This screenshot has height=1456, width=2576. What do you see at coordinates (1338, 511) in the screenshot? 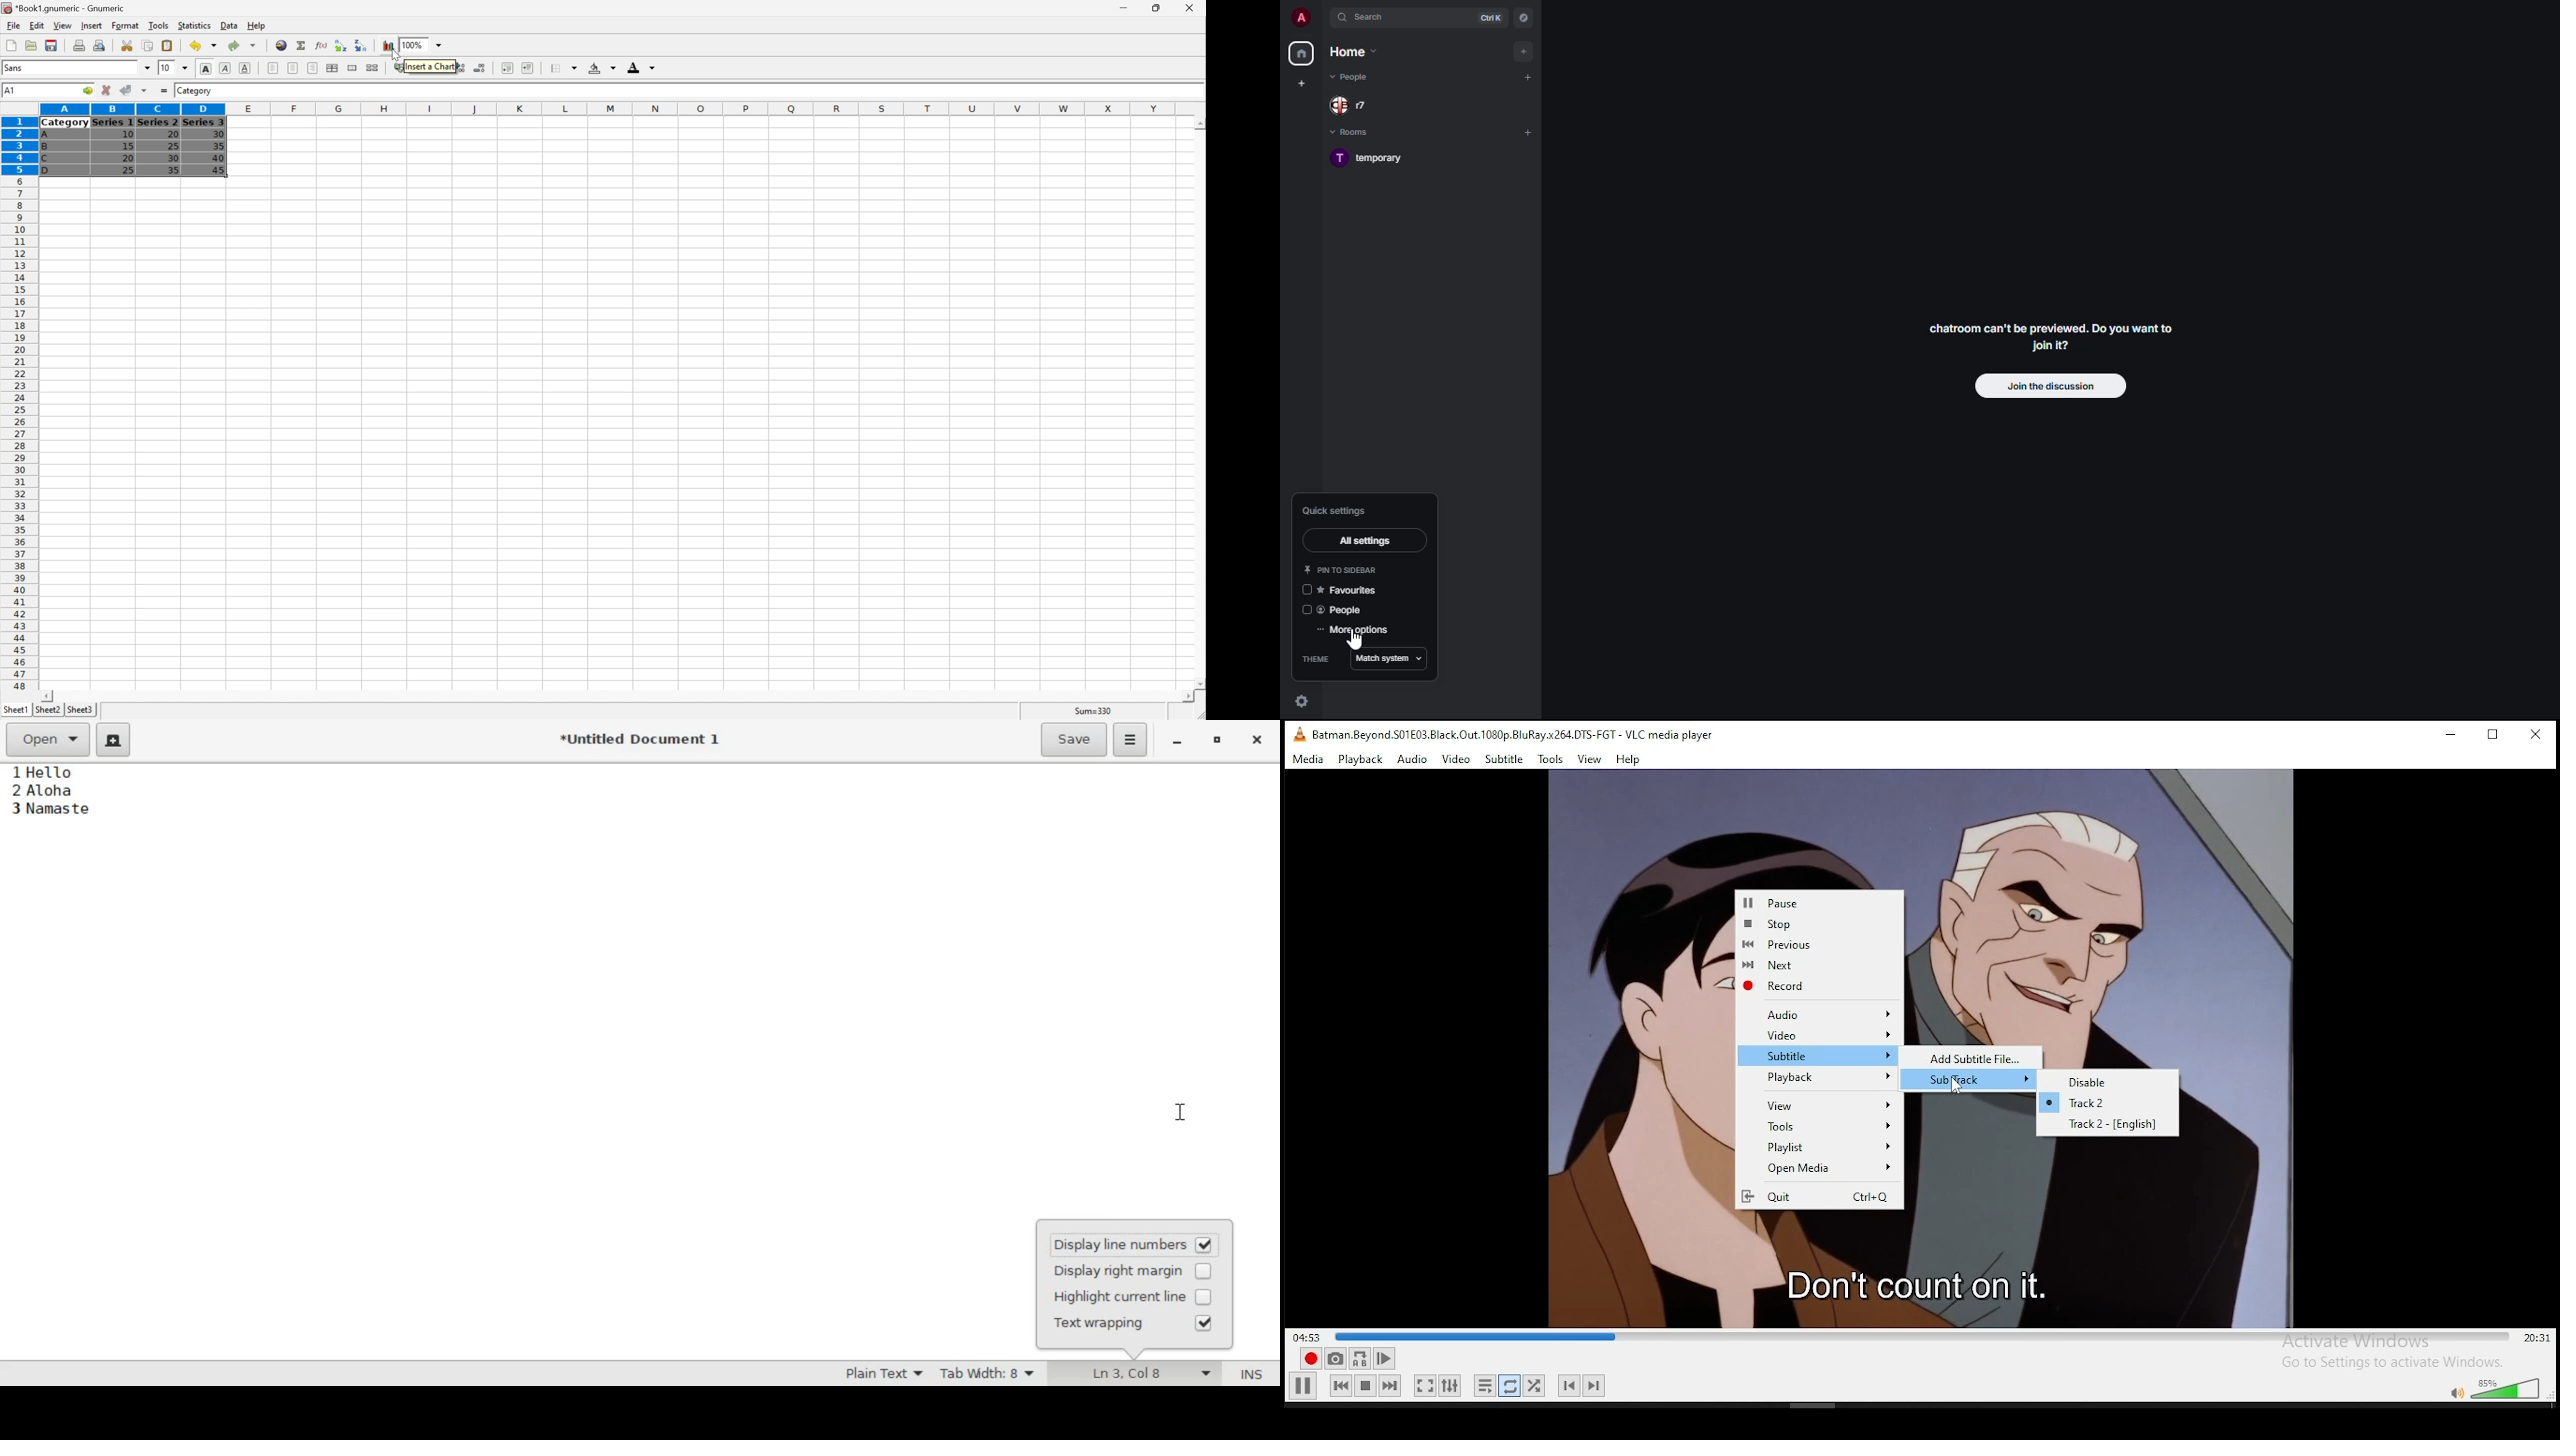
I see `quick settings` at bounding box center [1338, 511].